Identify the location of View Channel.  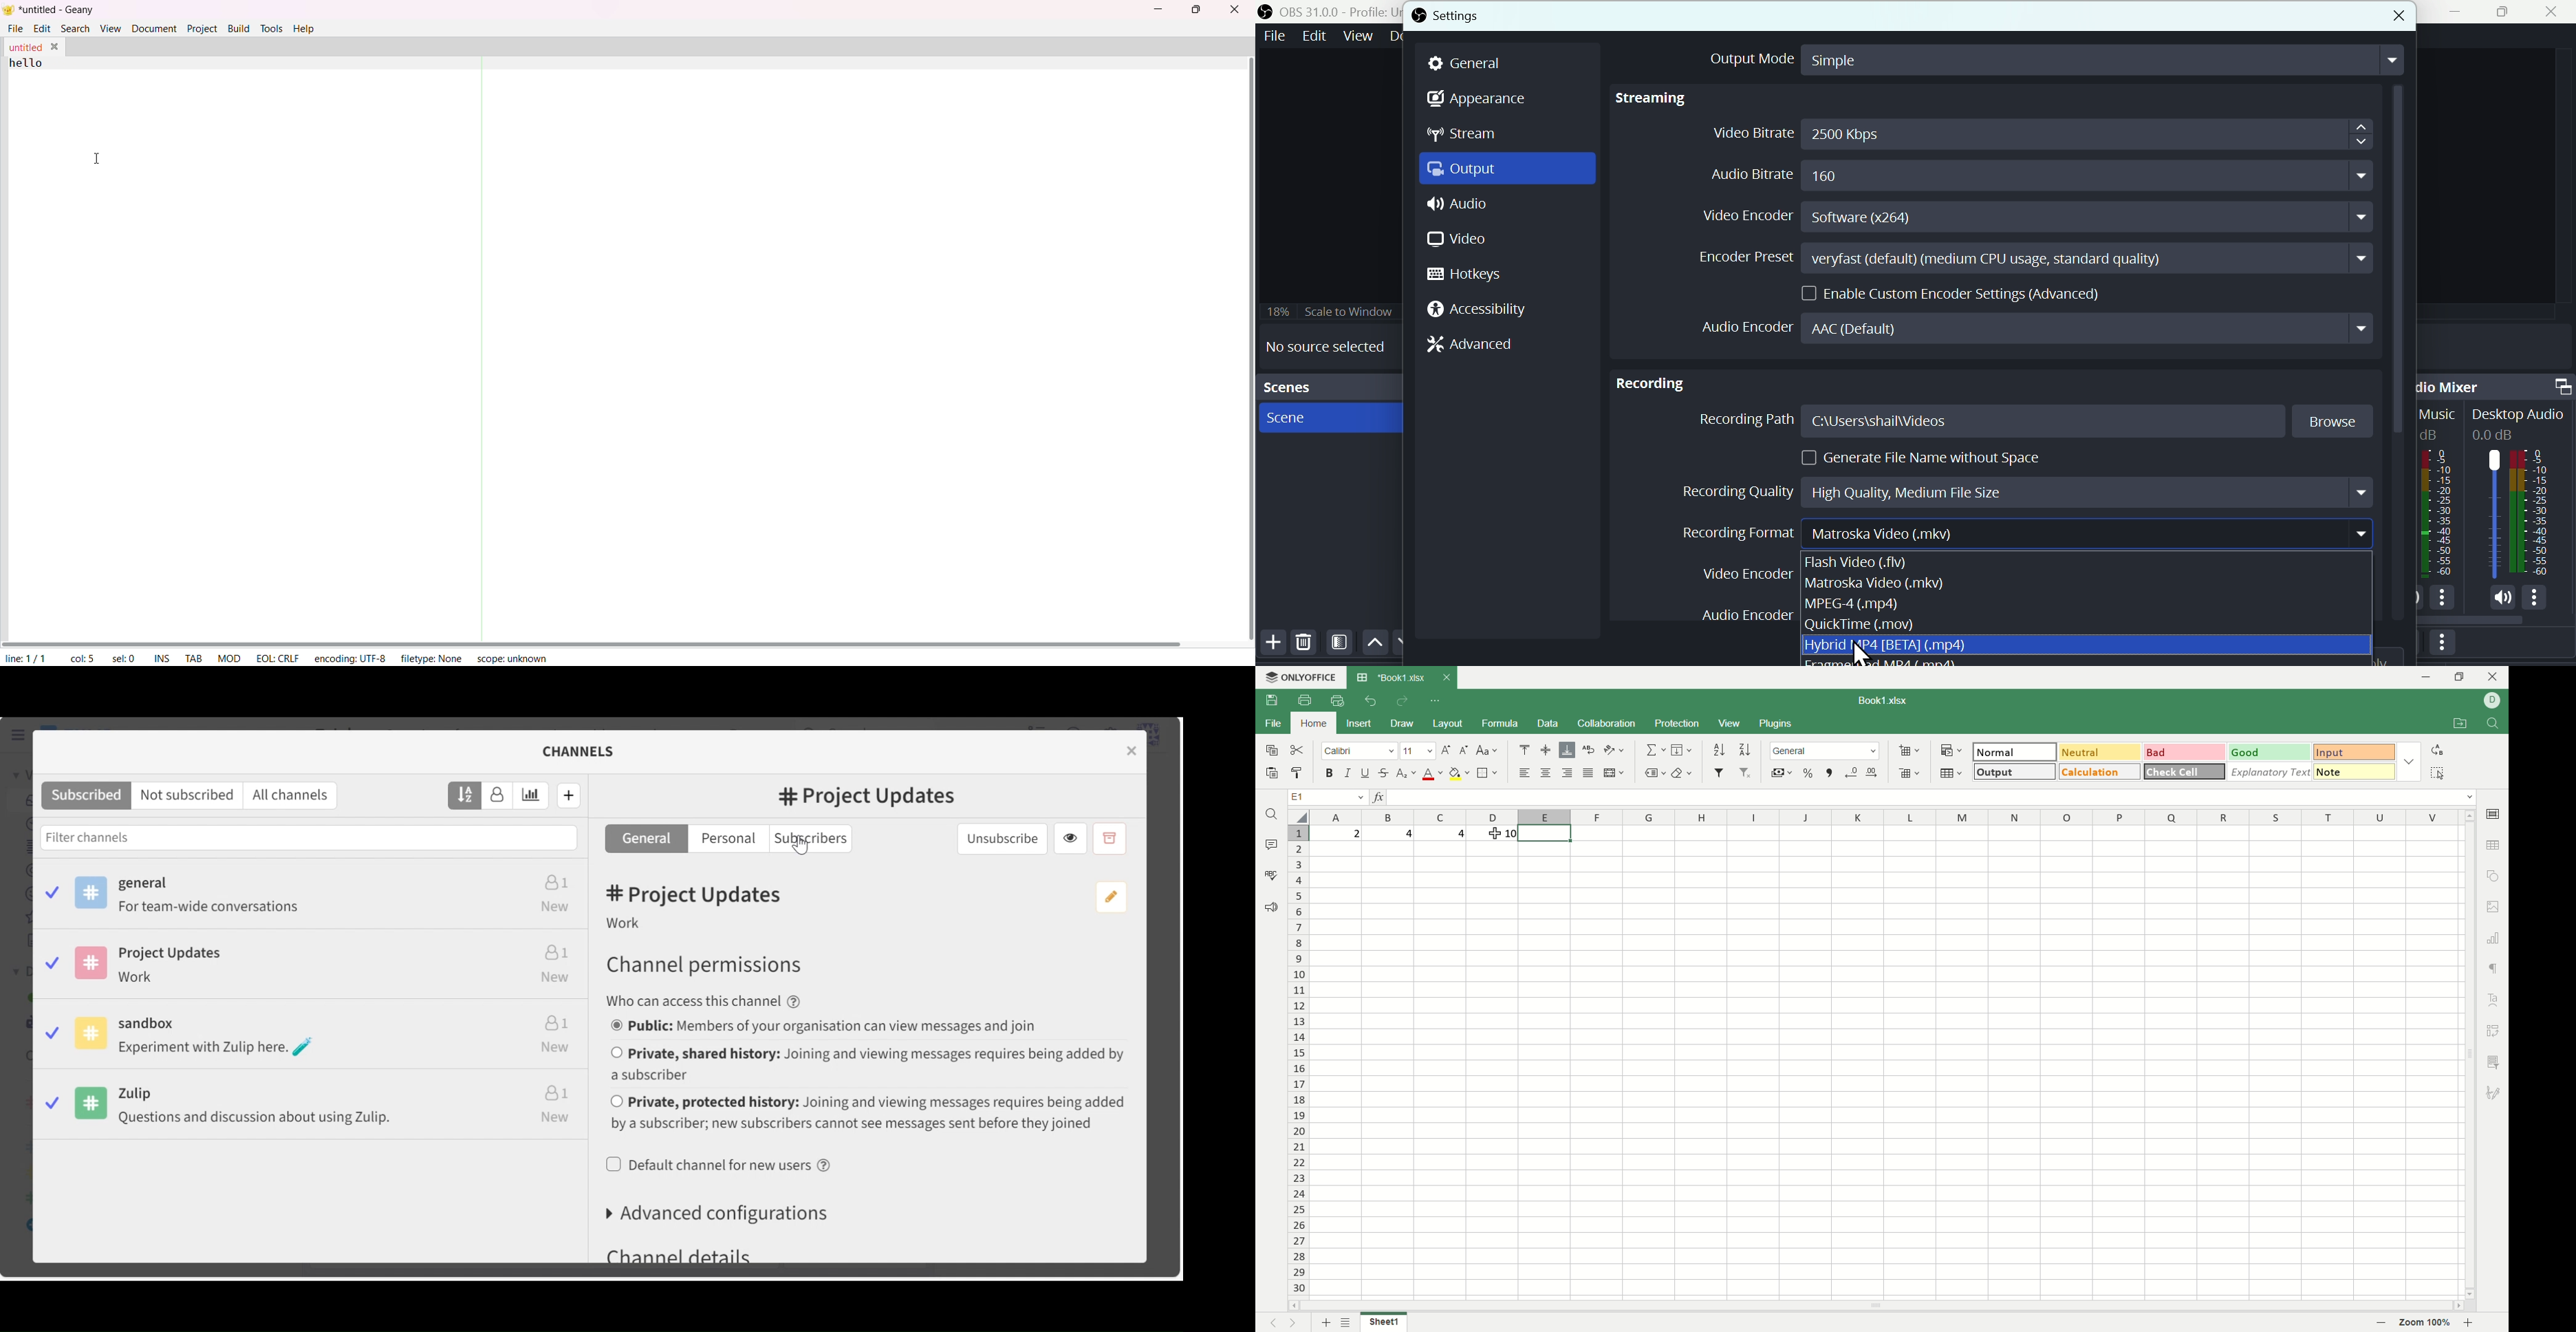
(1070, 839).